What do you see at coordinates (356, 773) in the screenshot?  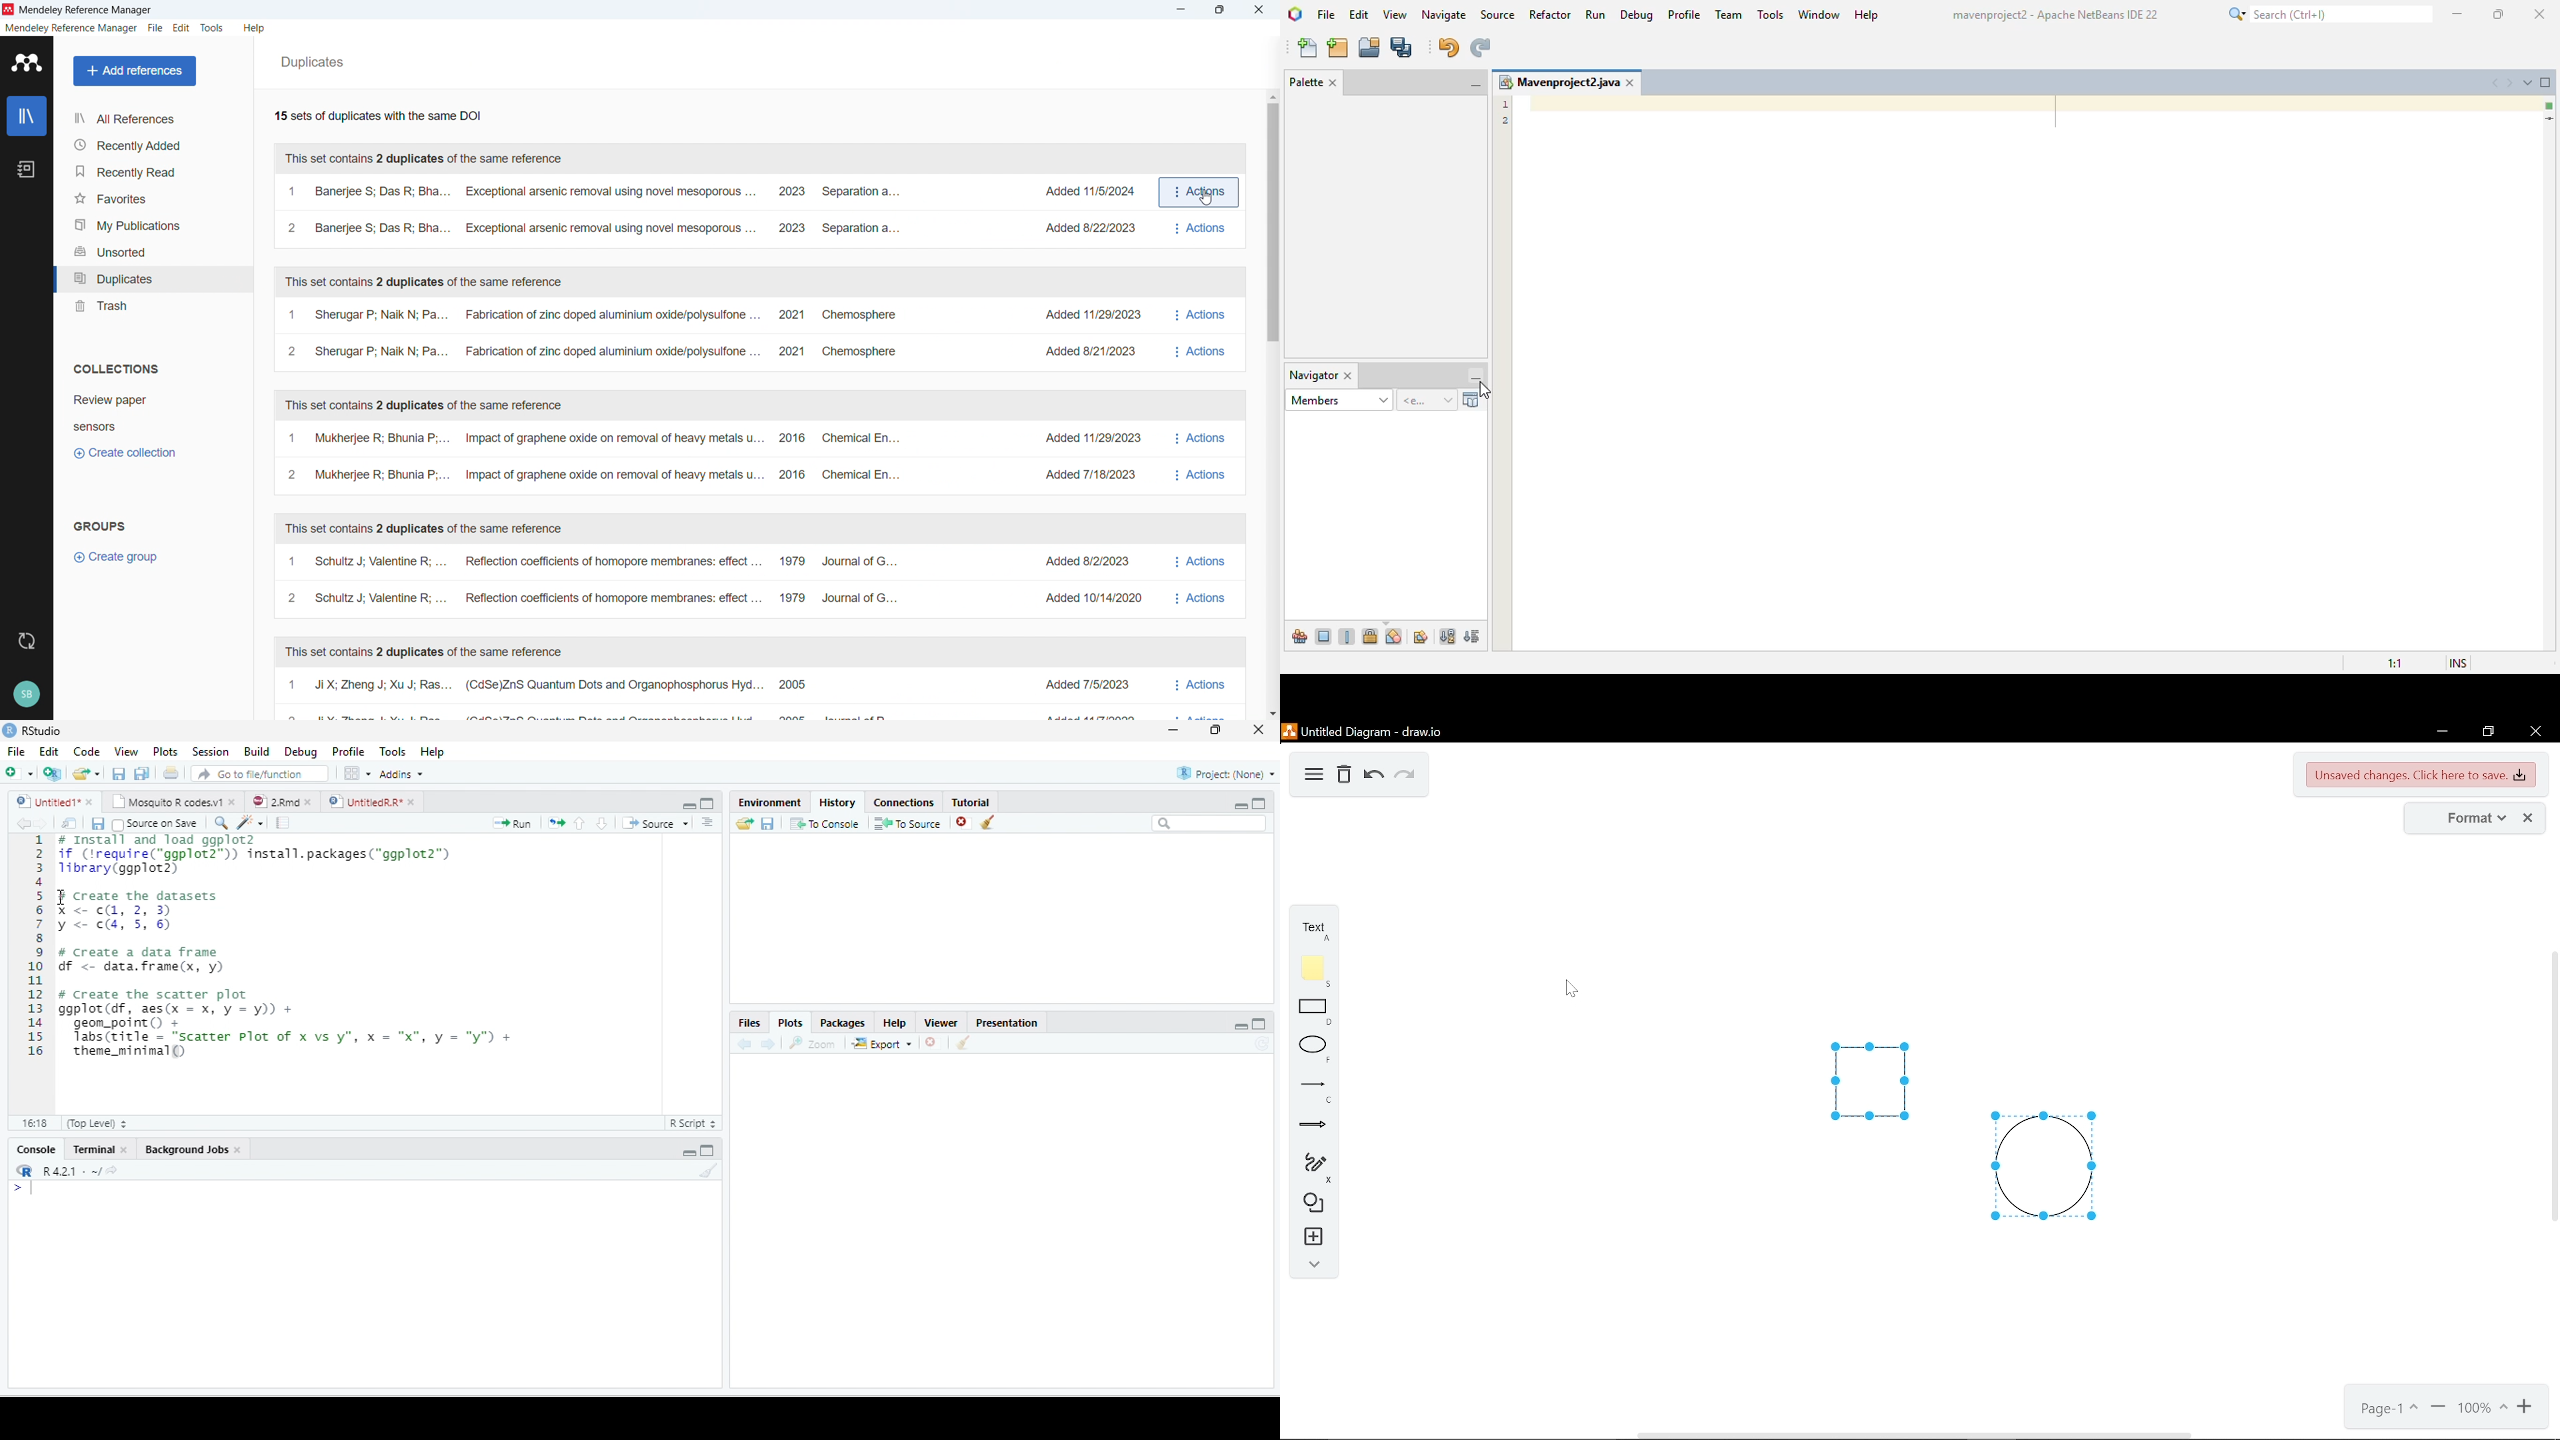 I see `Workspace panes` at bounding box center [356, 773].